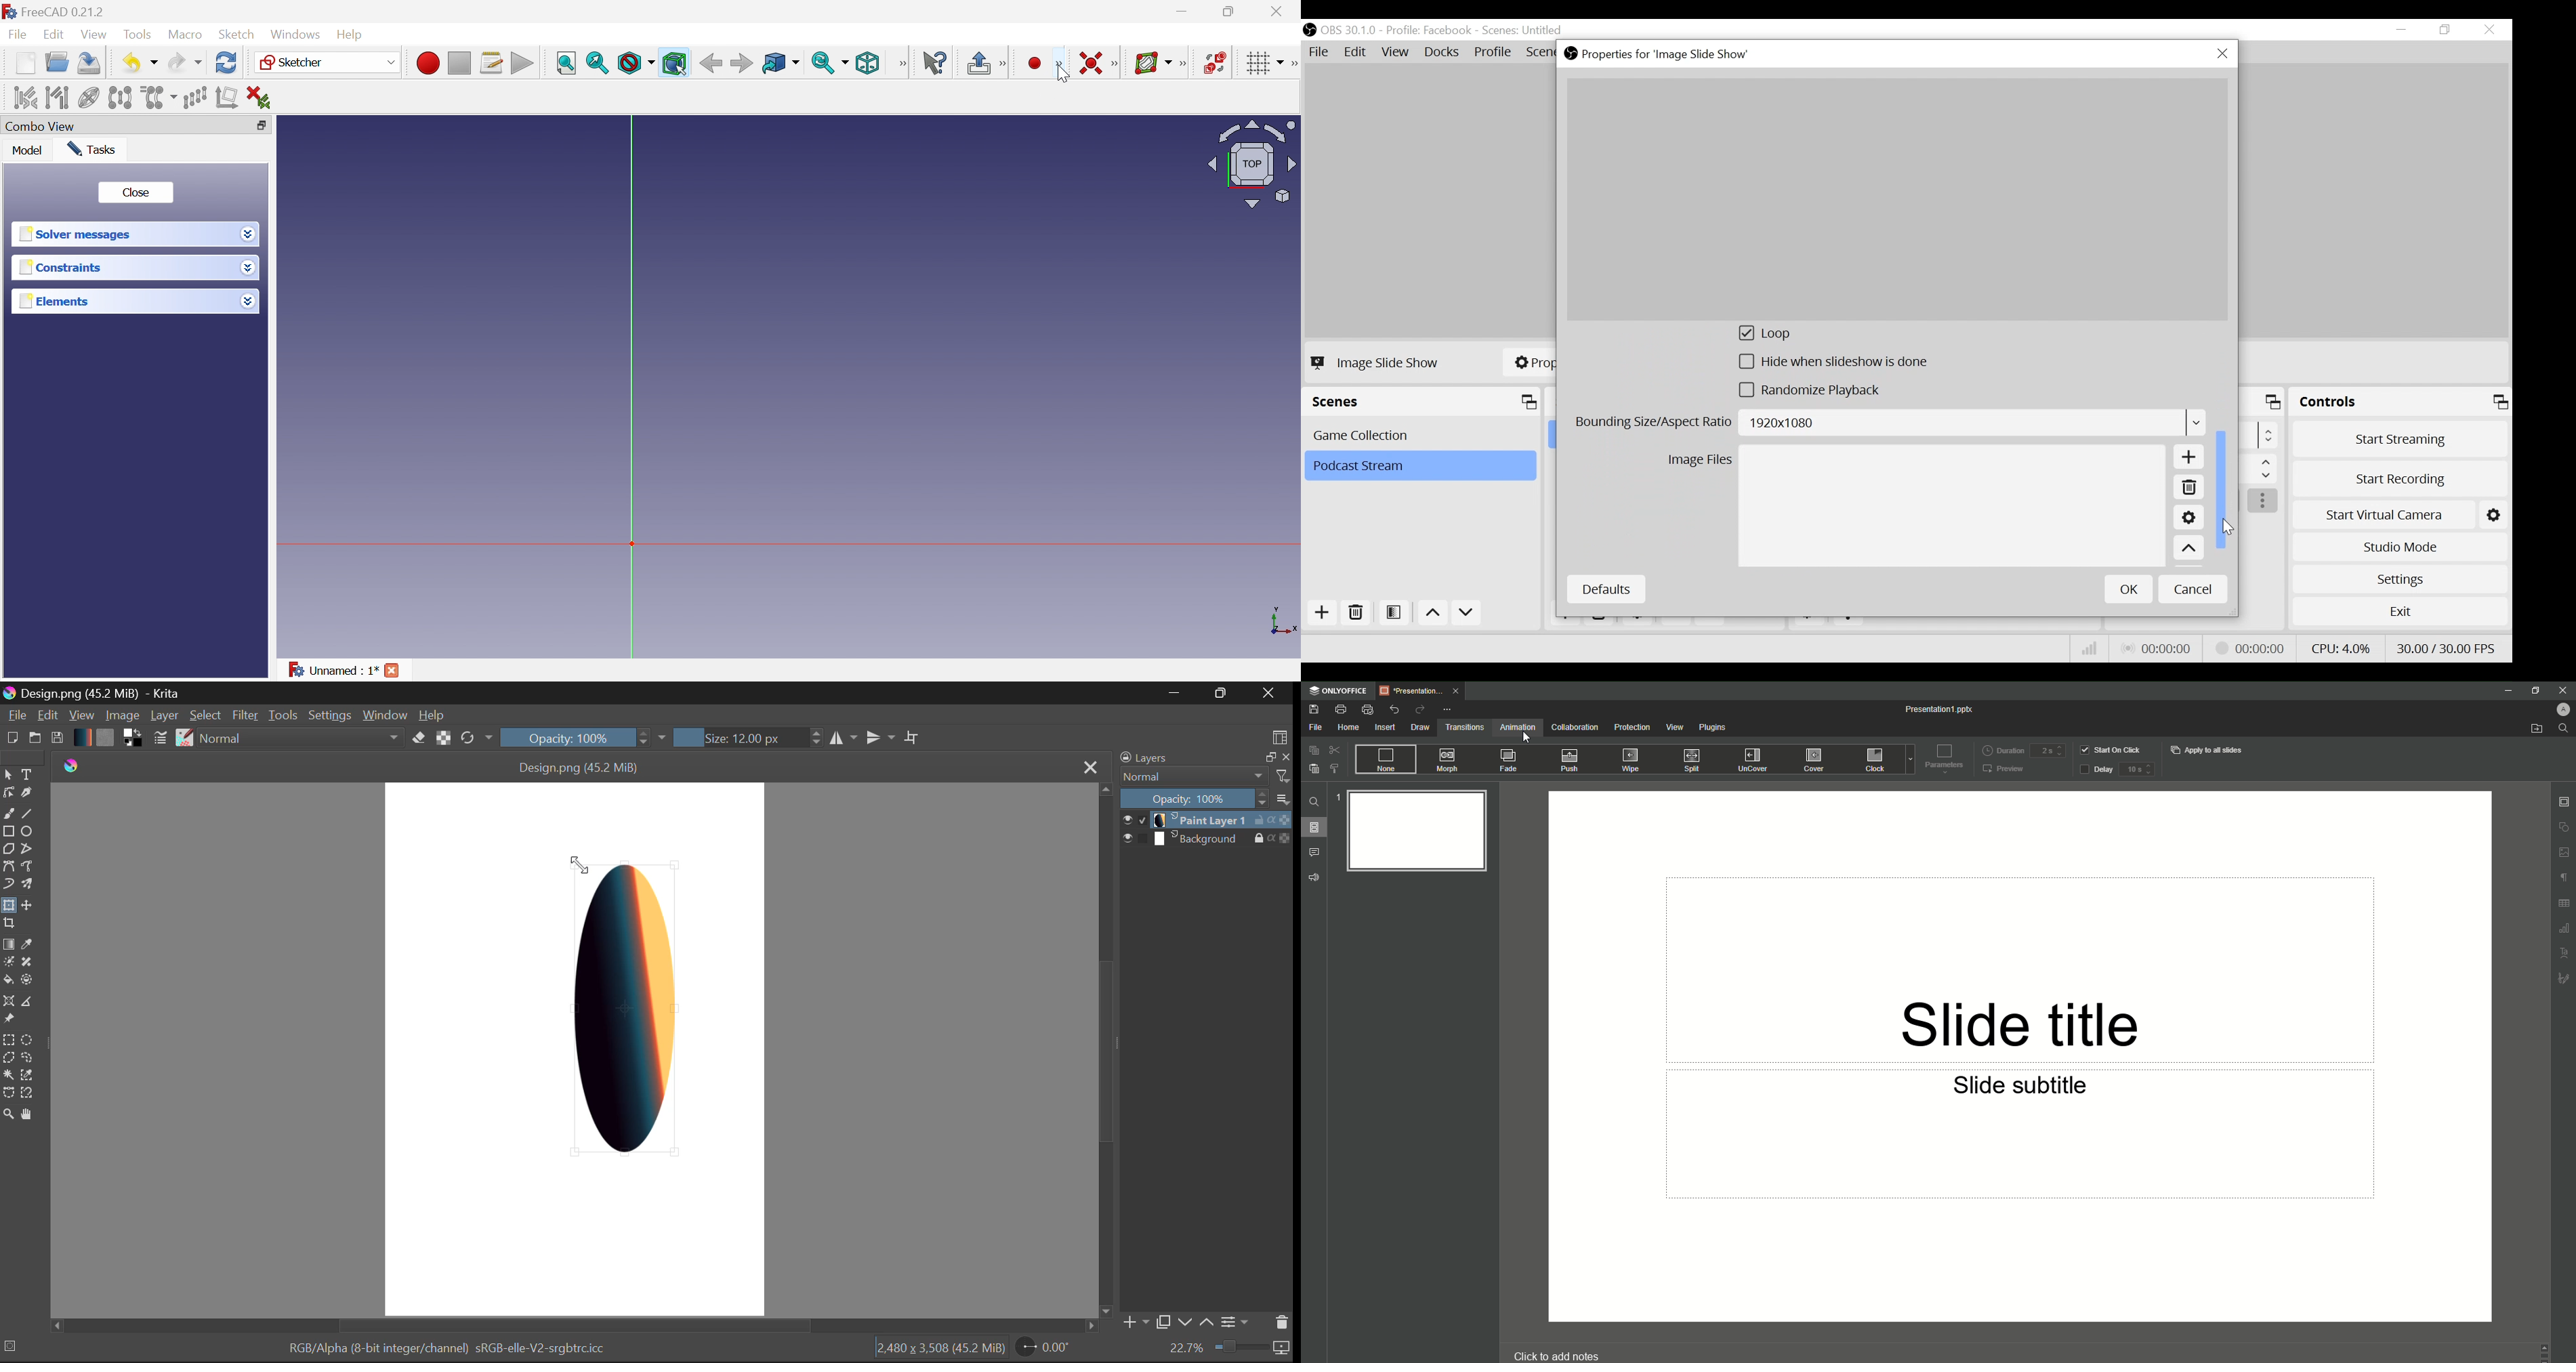 The width and height of the screenshot is (2576, 1372). Describe the element at coordinates (1378, 362) in the screenshot. I see `Image Slide Show` at that location.